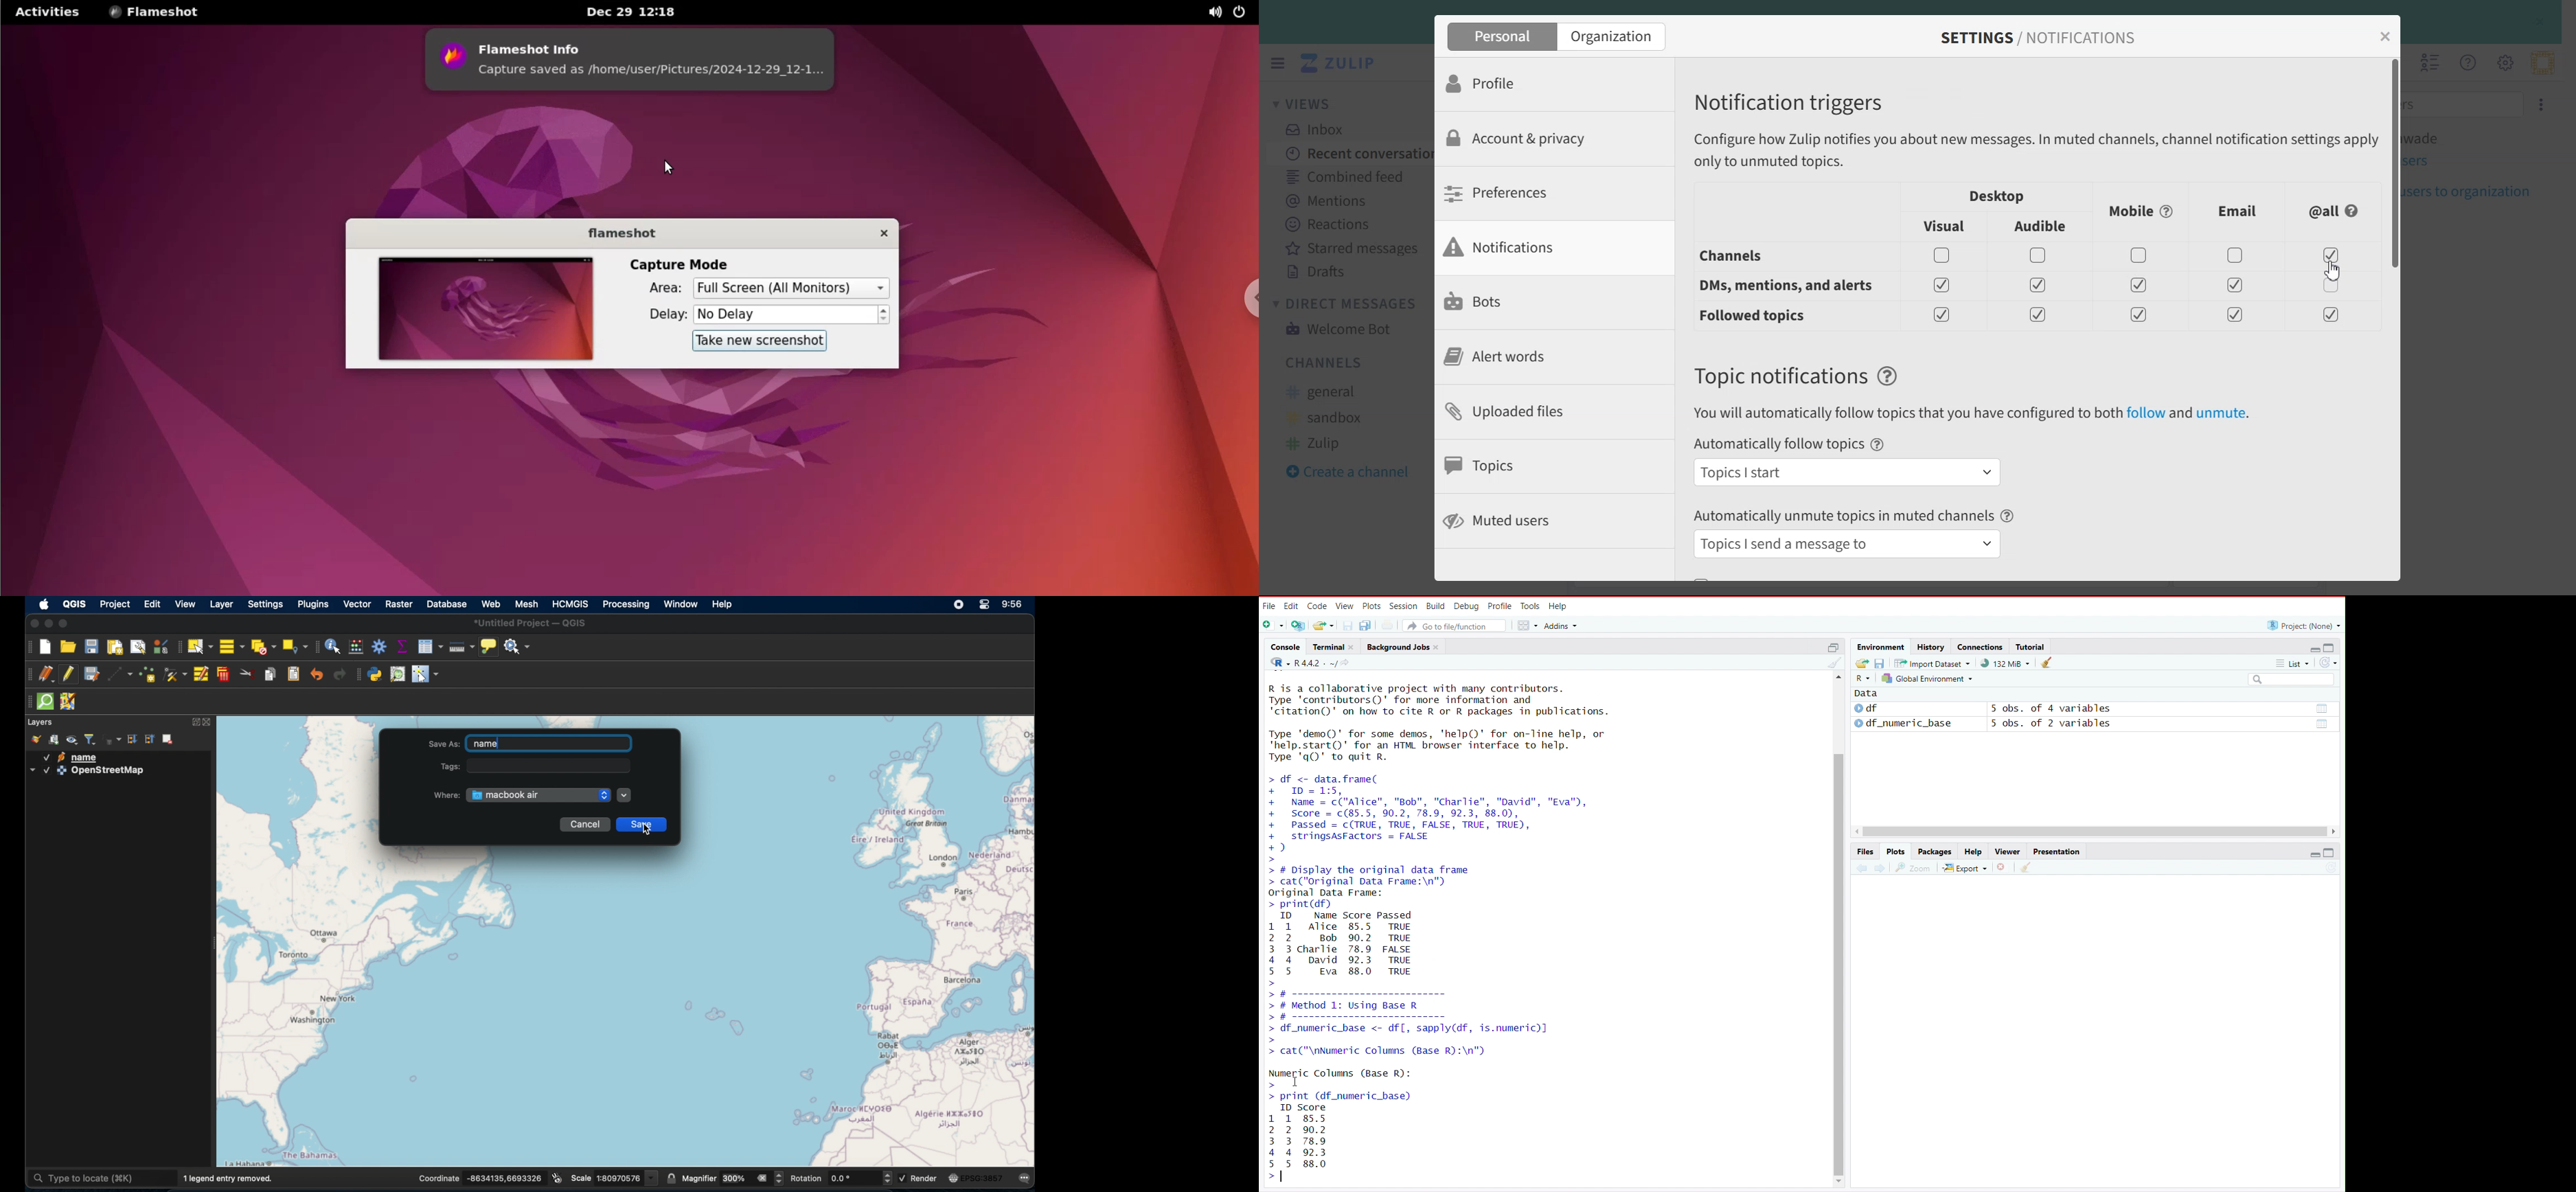 Image resolution: width=2576 pixels, height=1204 pixels. I want to click on Open an existing file, so click(1325, 625).